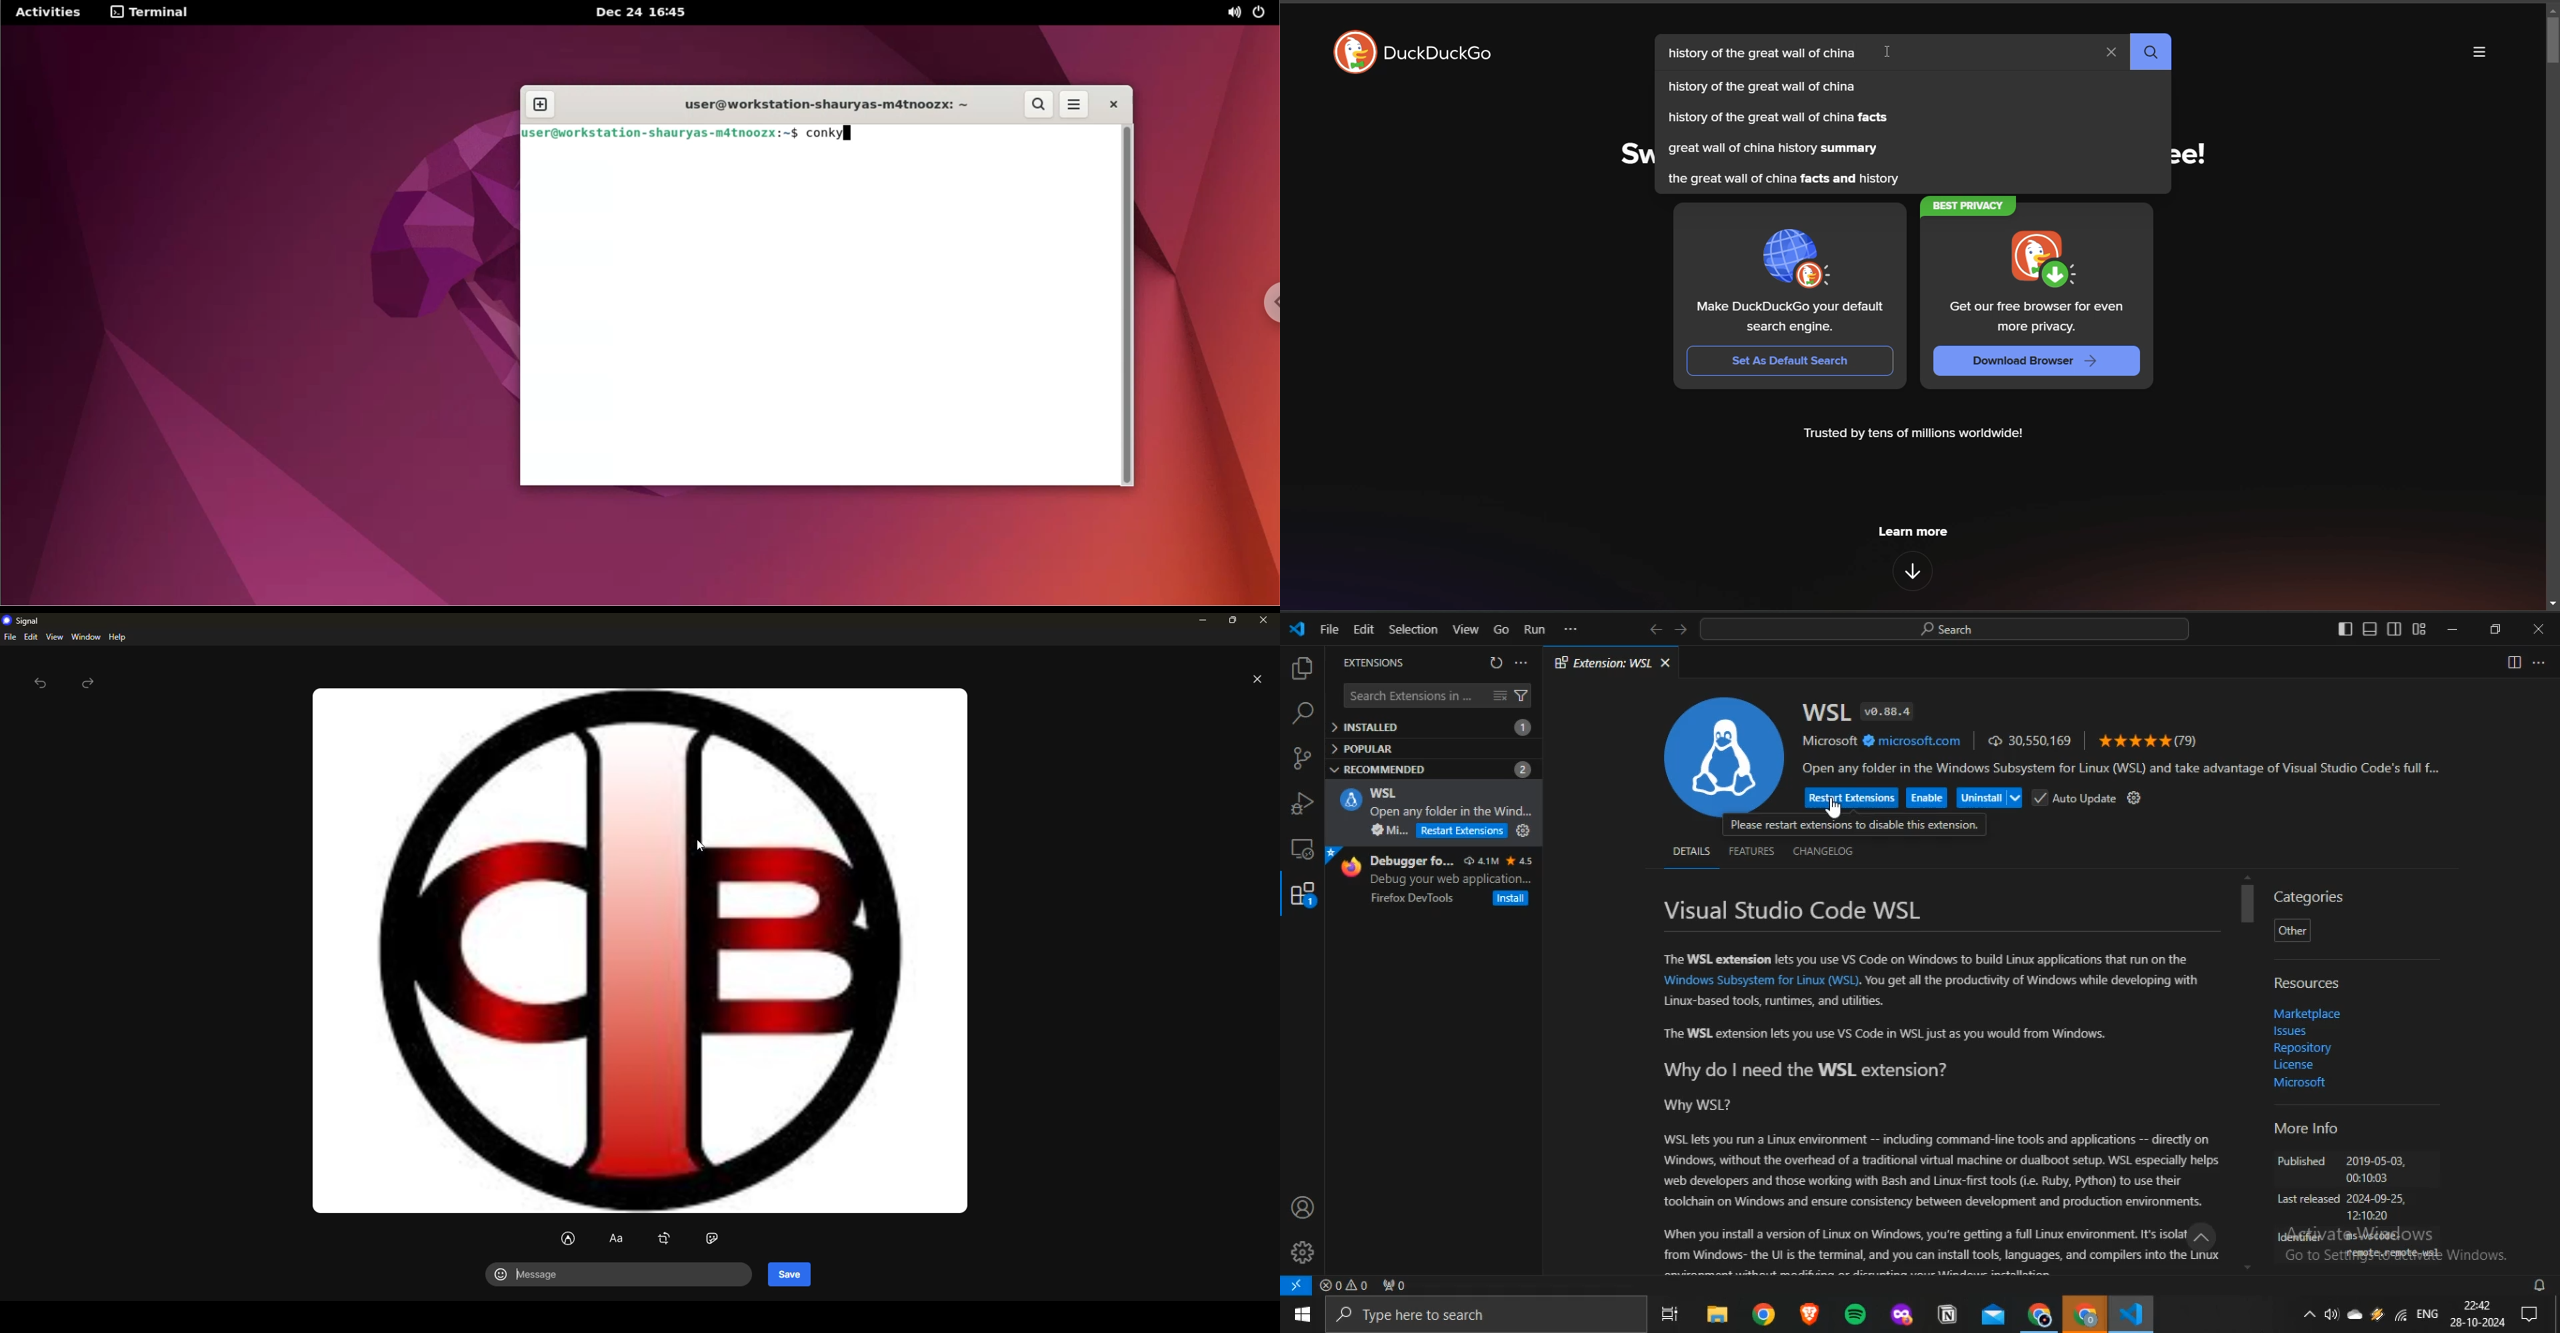  I want to click on learn more, so click(1914, 531).